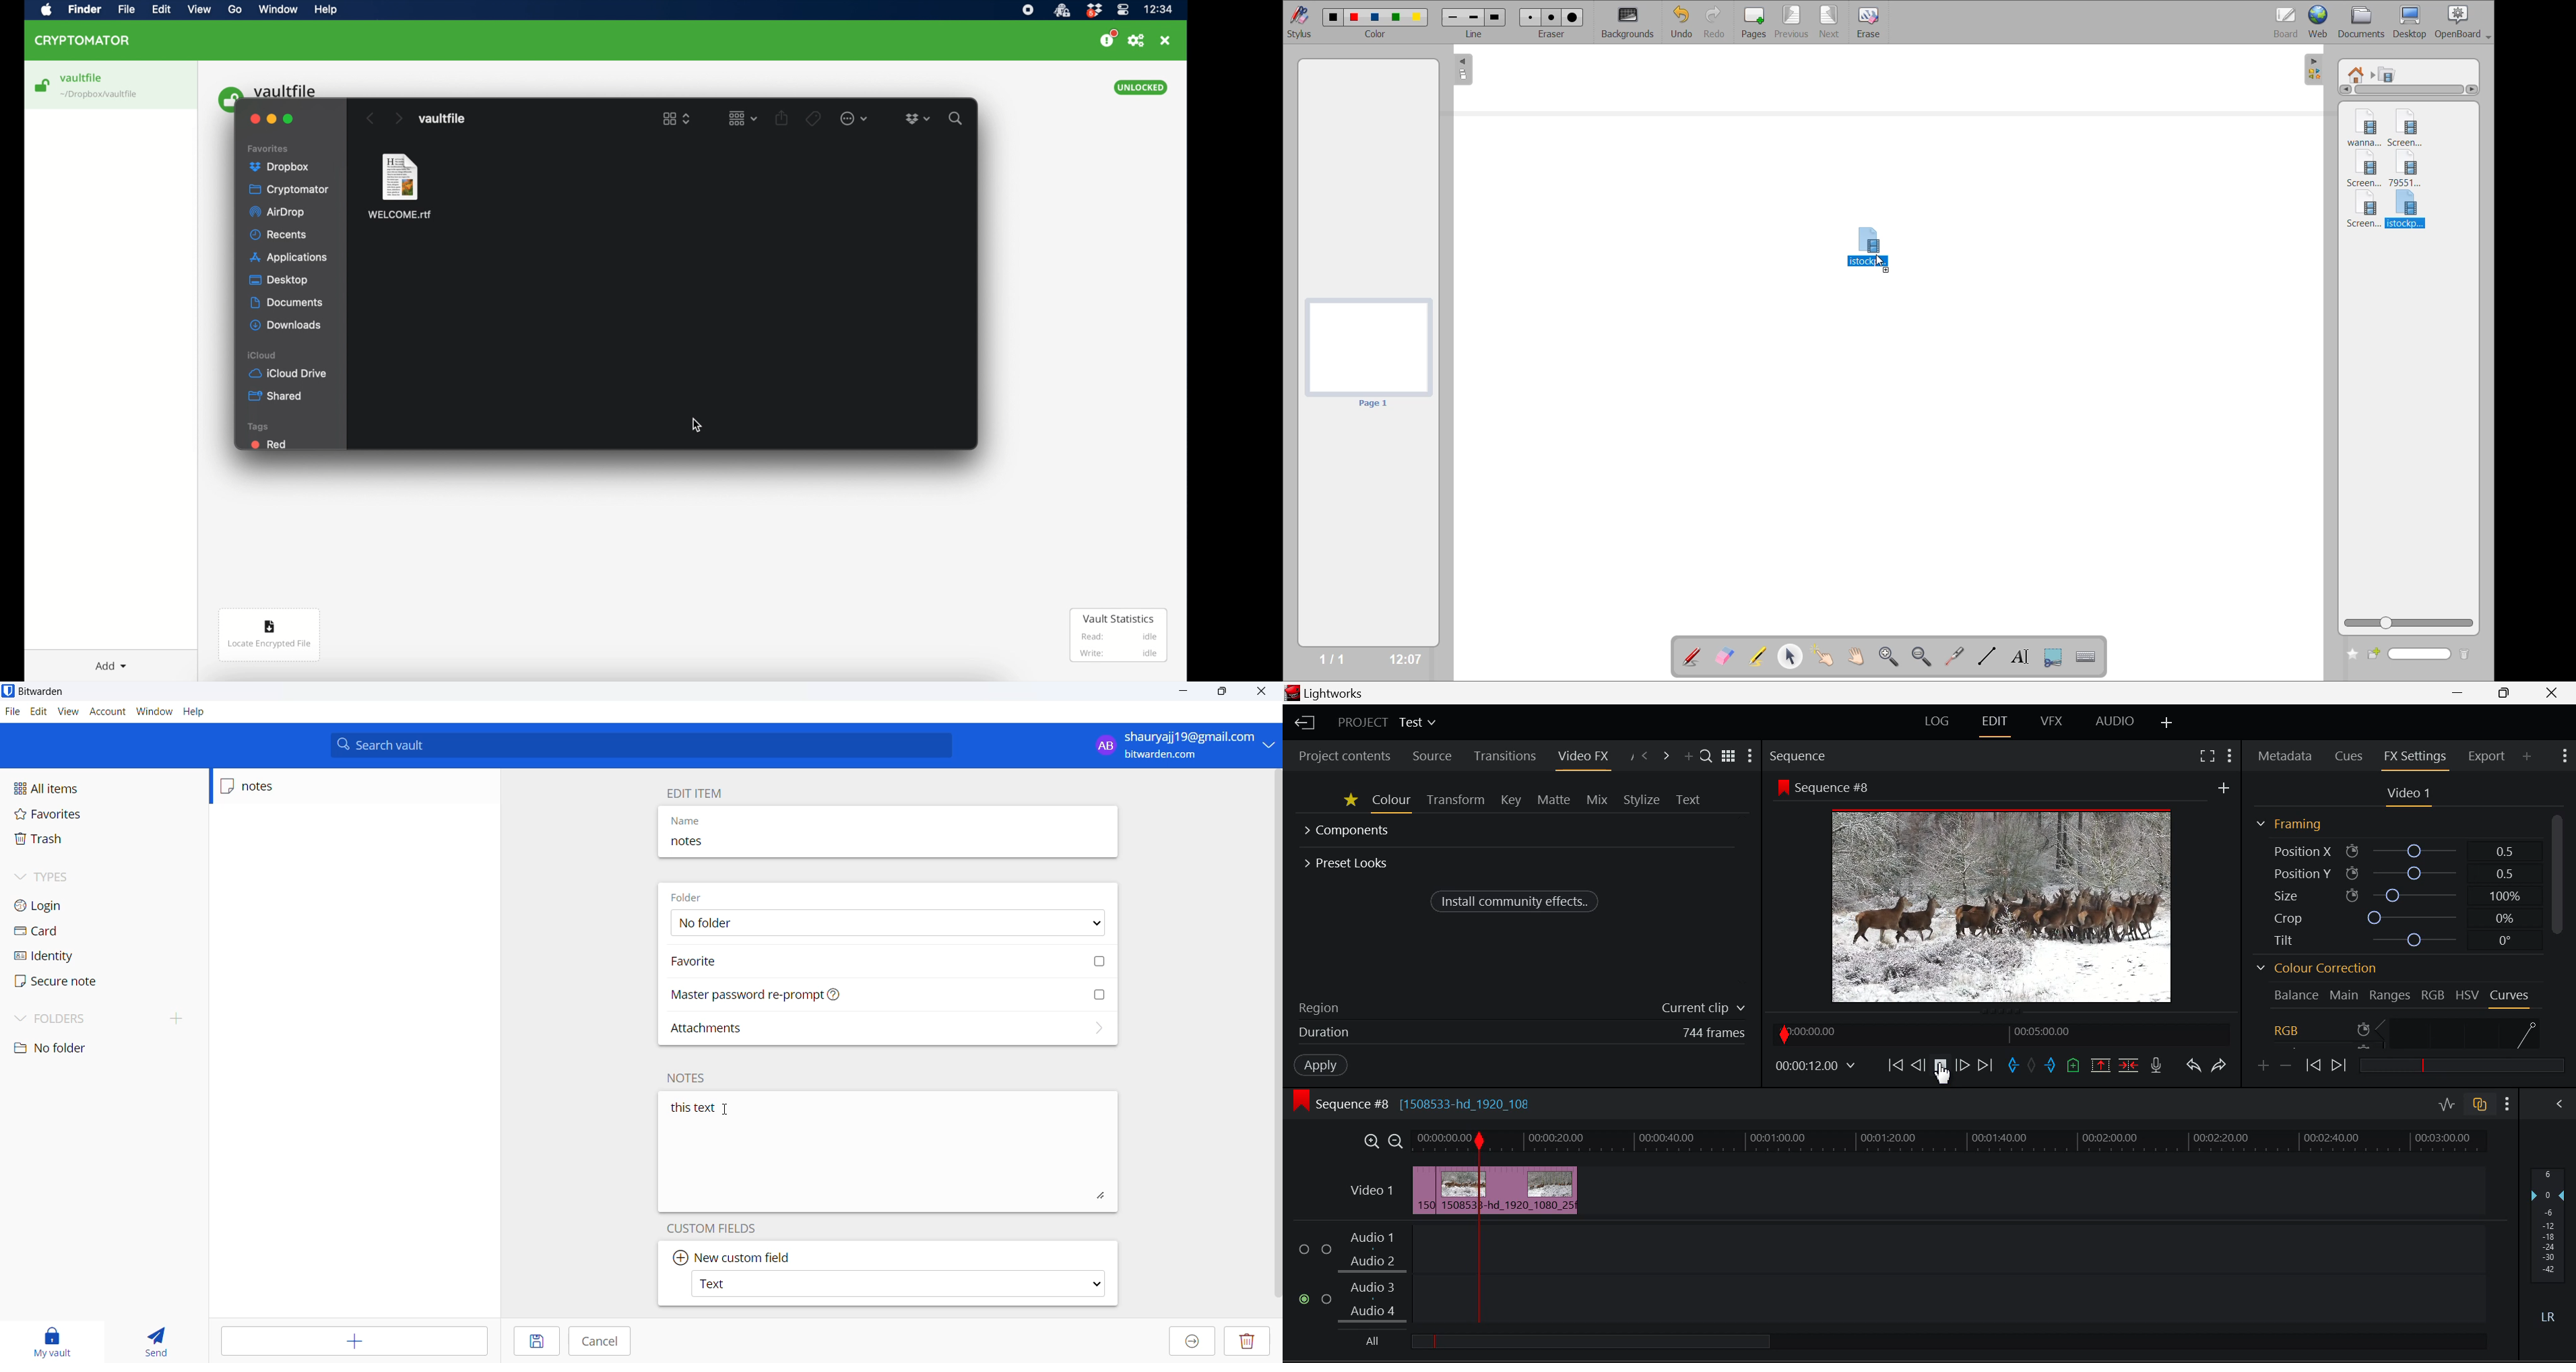 This screenshot has width=2576, height=1372. Describe the element at coordinates (2391, 917) in the screenshot. I see `Crop` at that location.